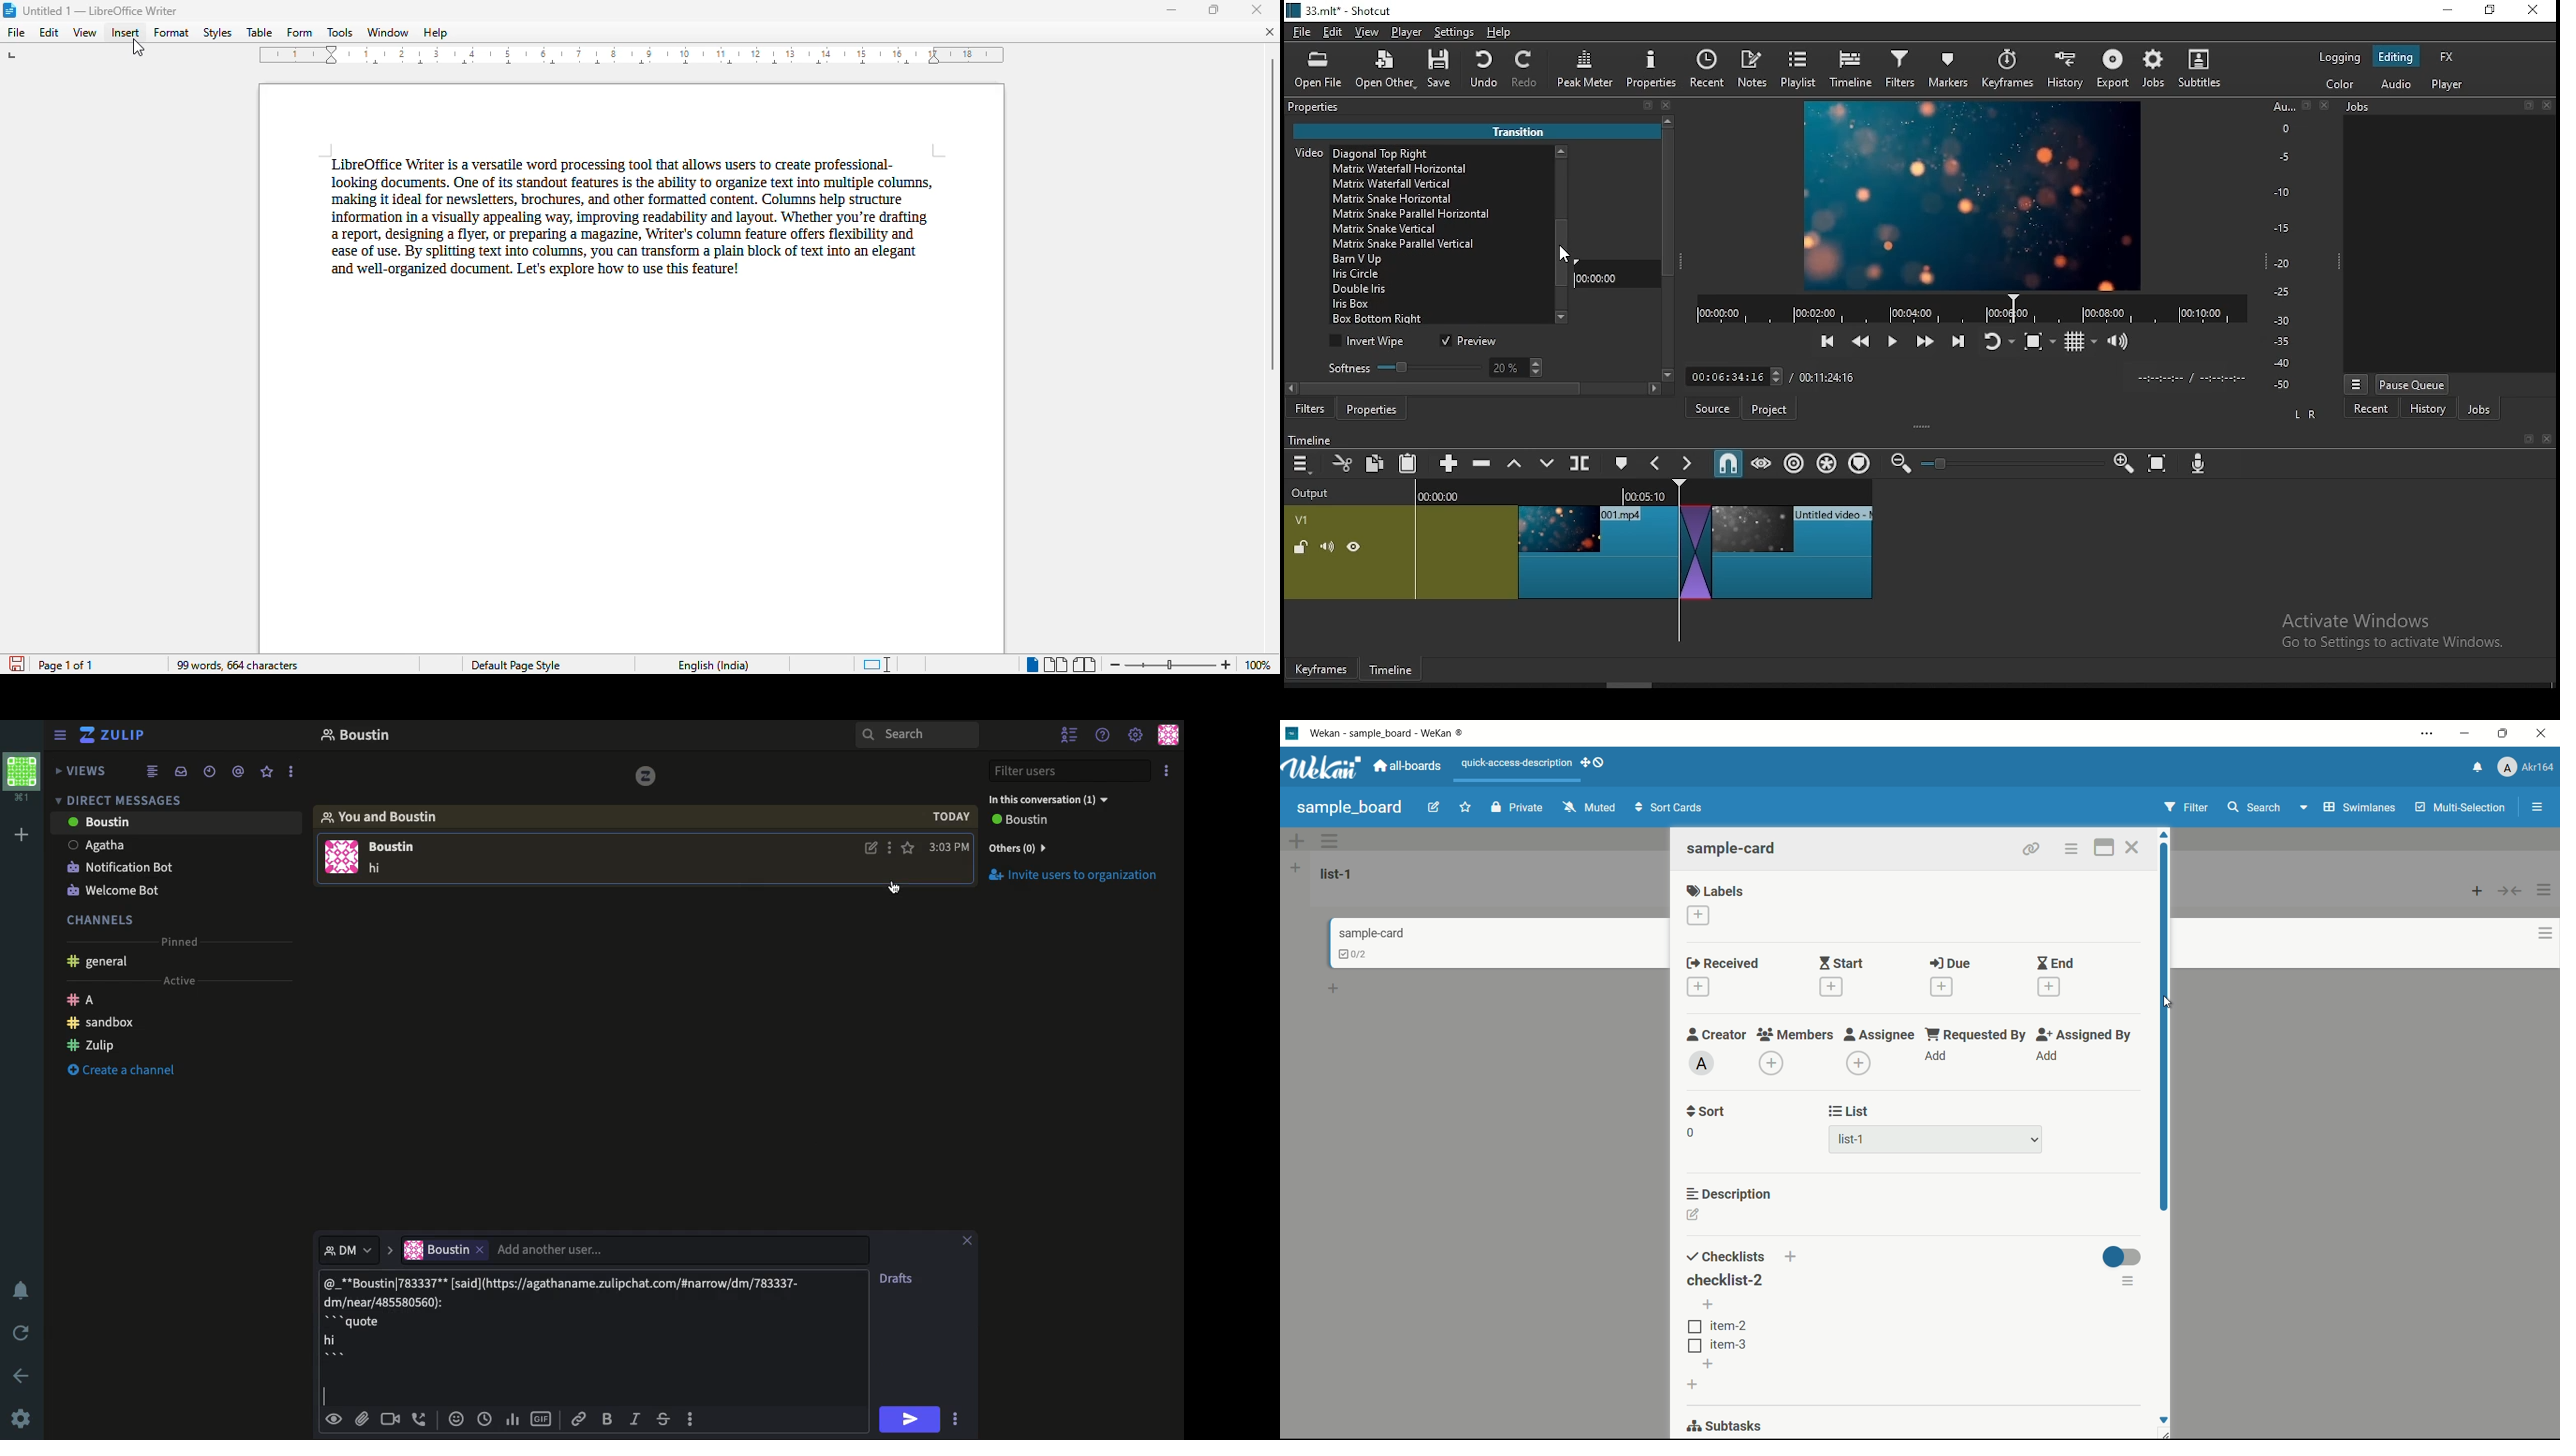  Describe the element at coordinates (103, 918) in the screenshot. I see `Channels` at that location.